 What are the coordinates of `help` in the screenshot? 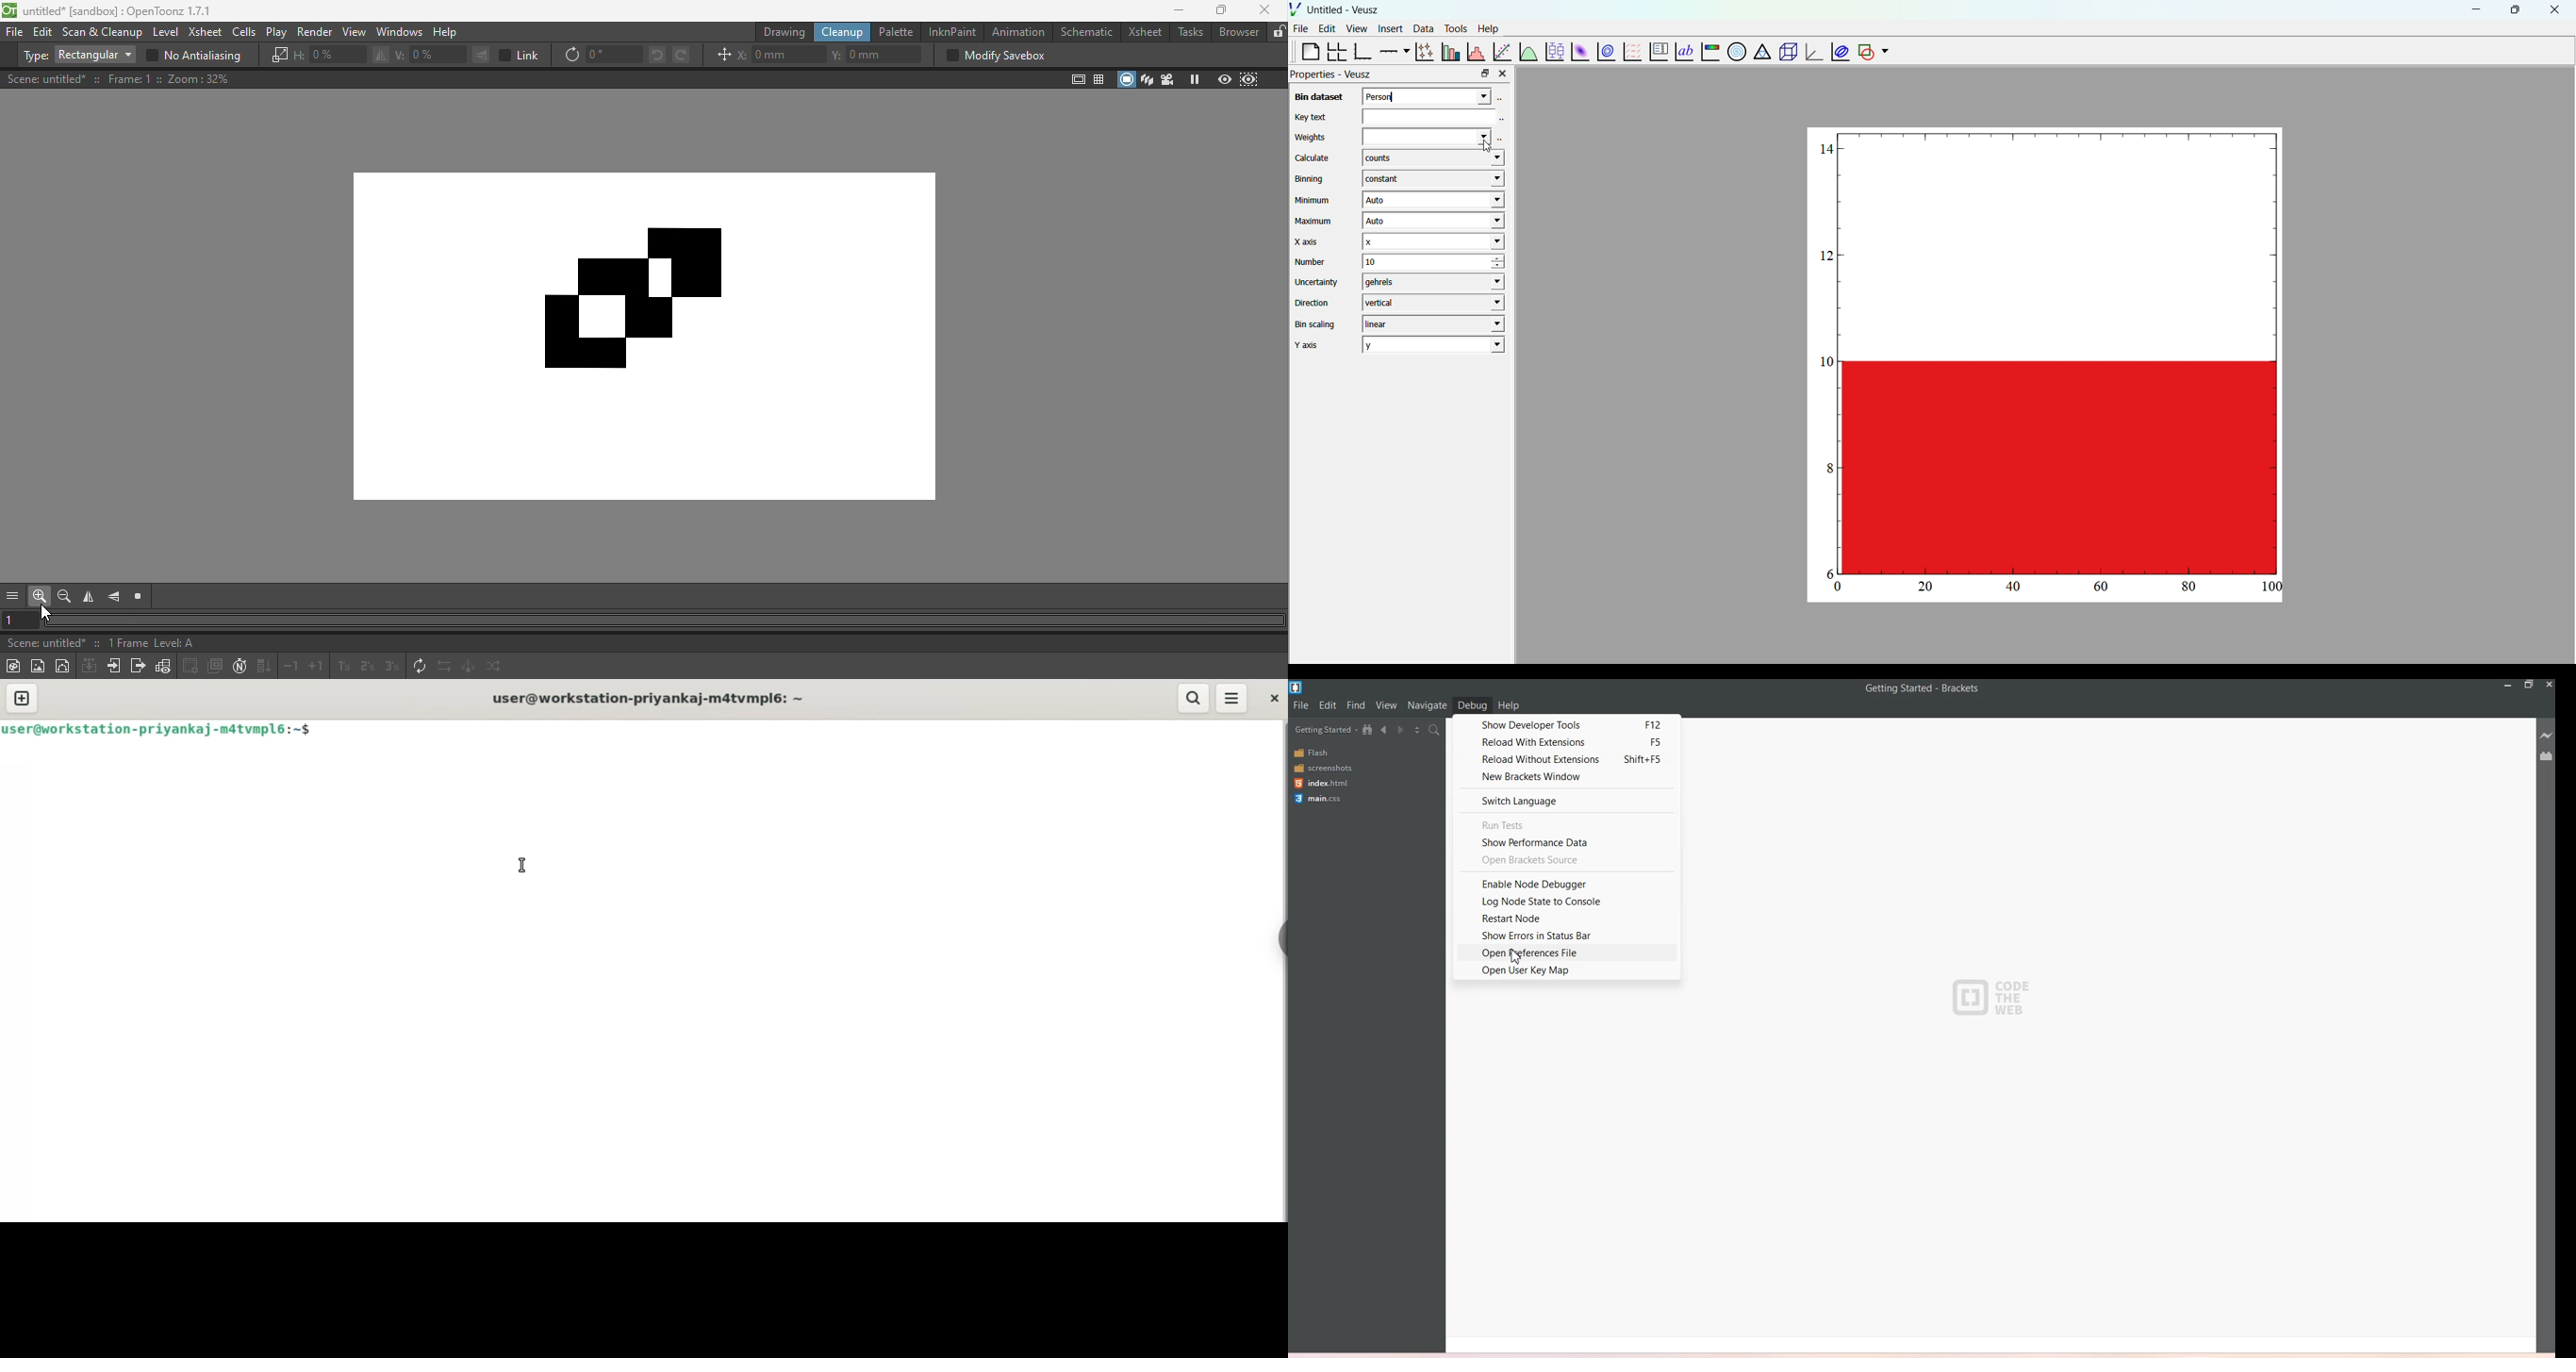 It's located at (1489, 28).